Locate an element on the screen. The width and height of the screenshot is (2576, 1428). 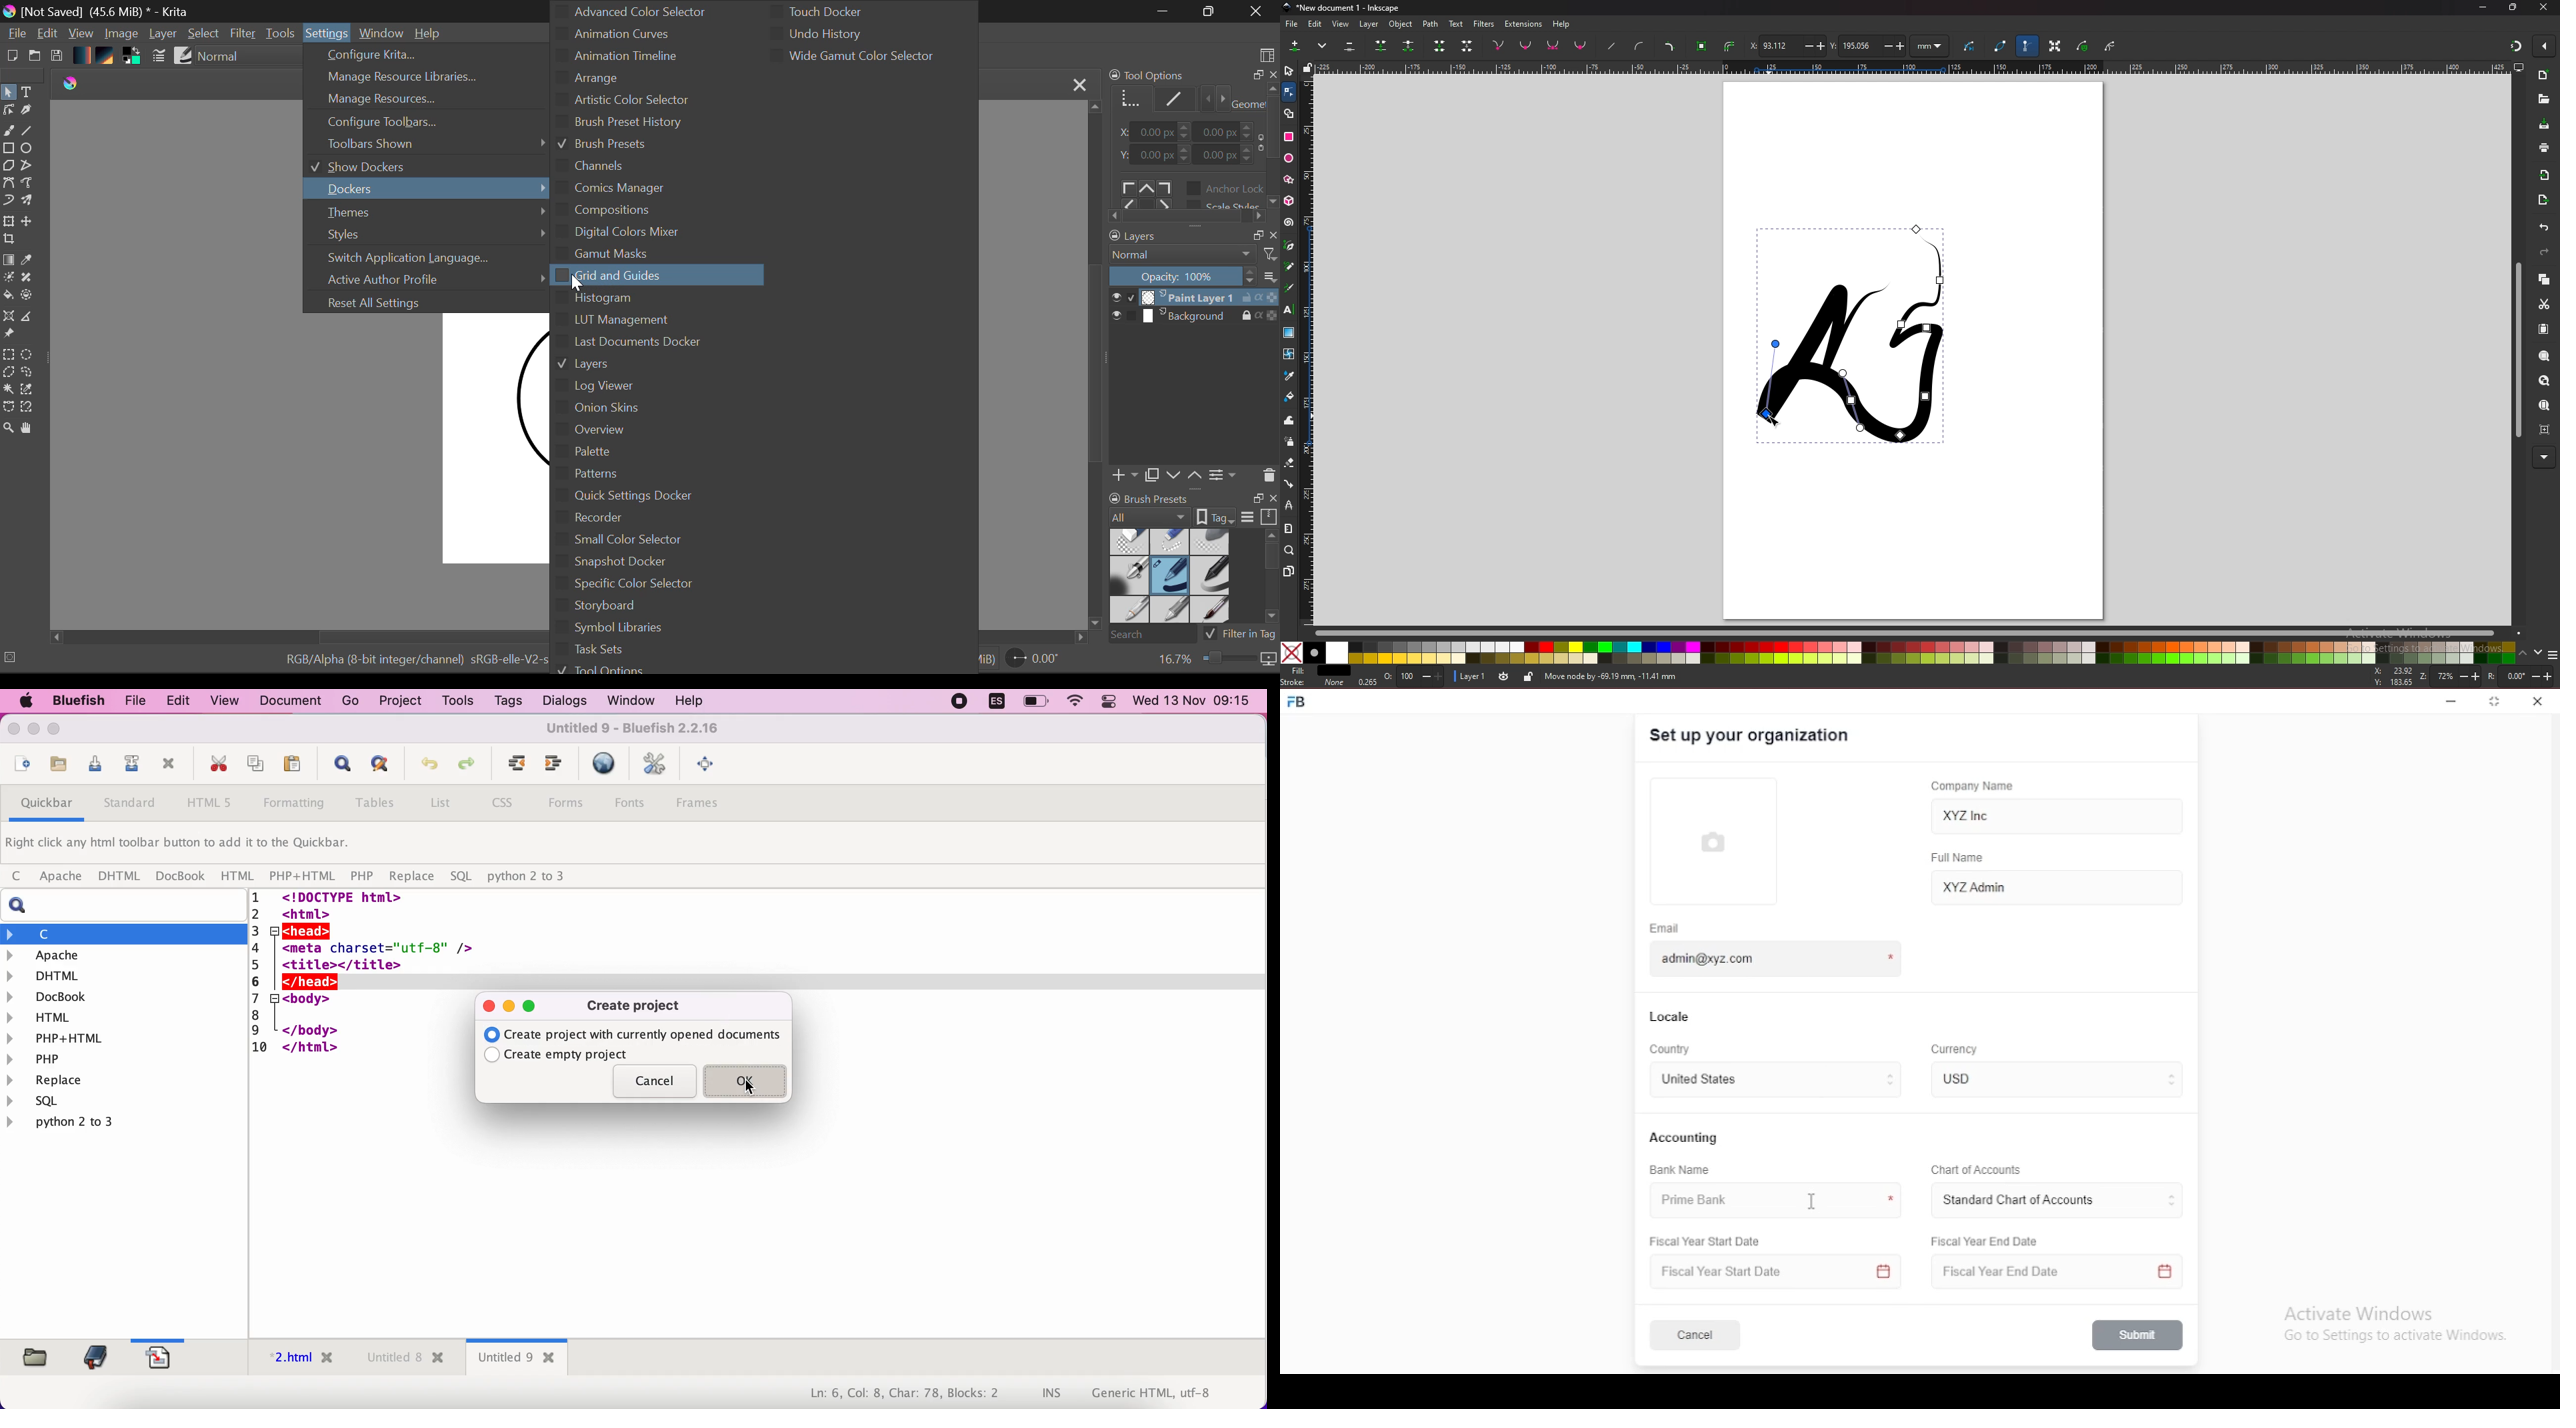
right click any html toolbar button to add it to the quickbar is located at coordinates (184, 845).